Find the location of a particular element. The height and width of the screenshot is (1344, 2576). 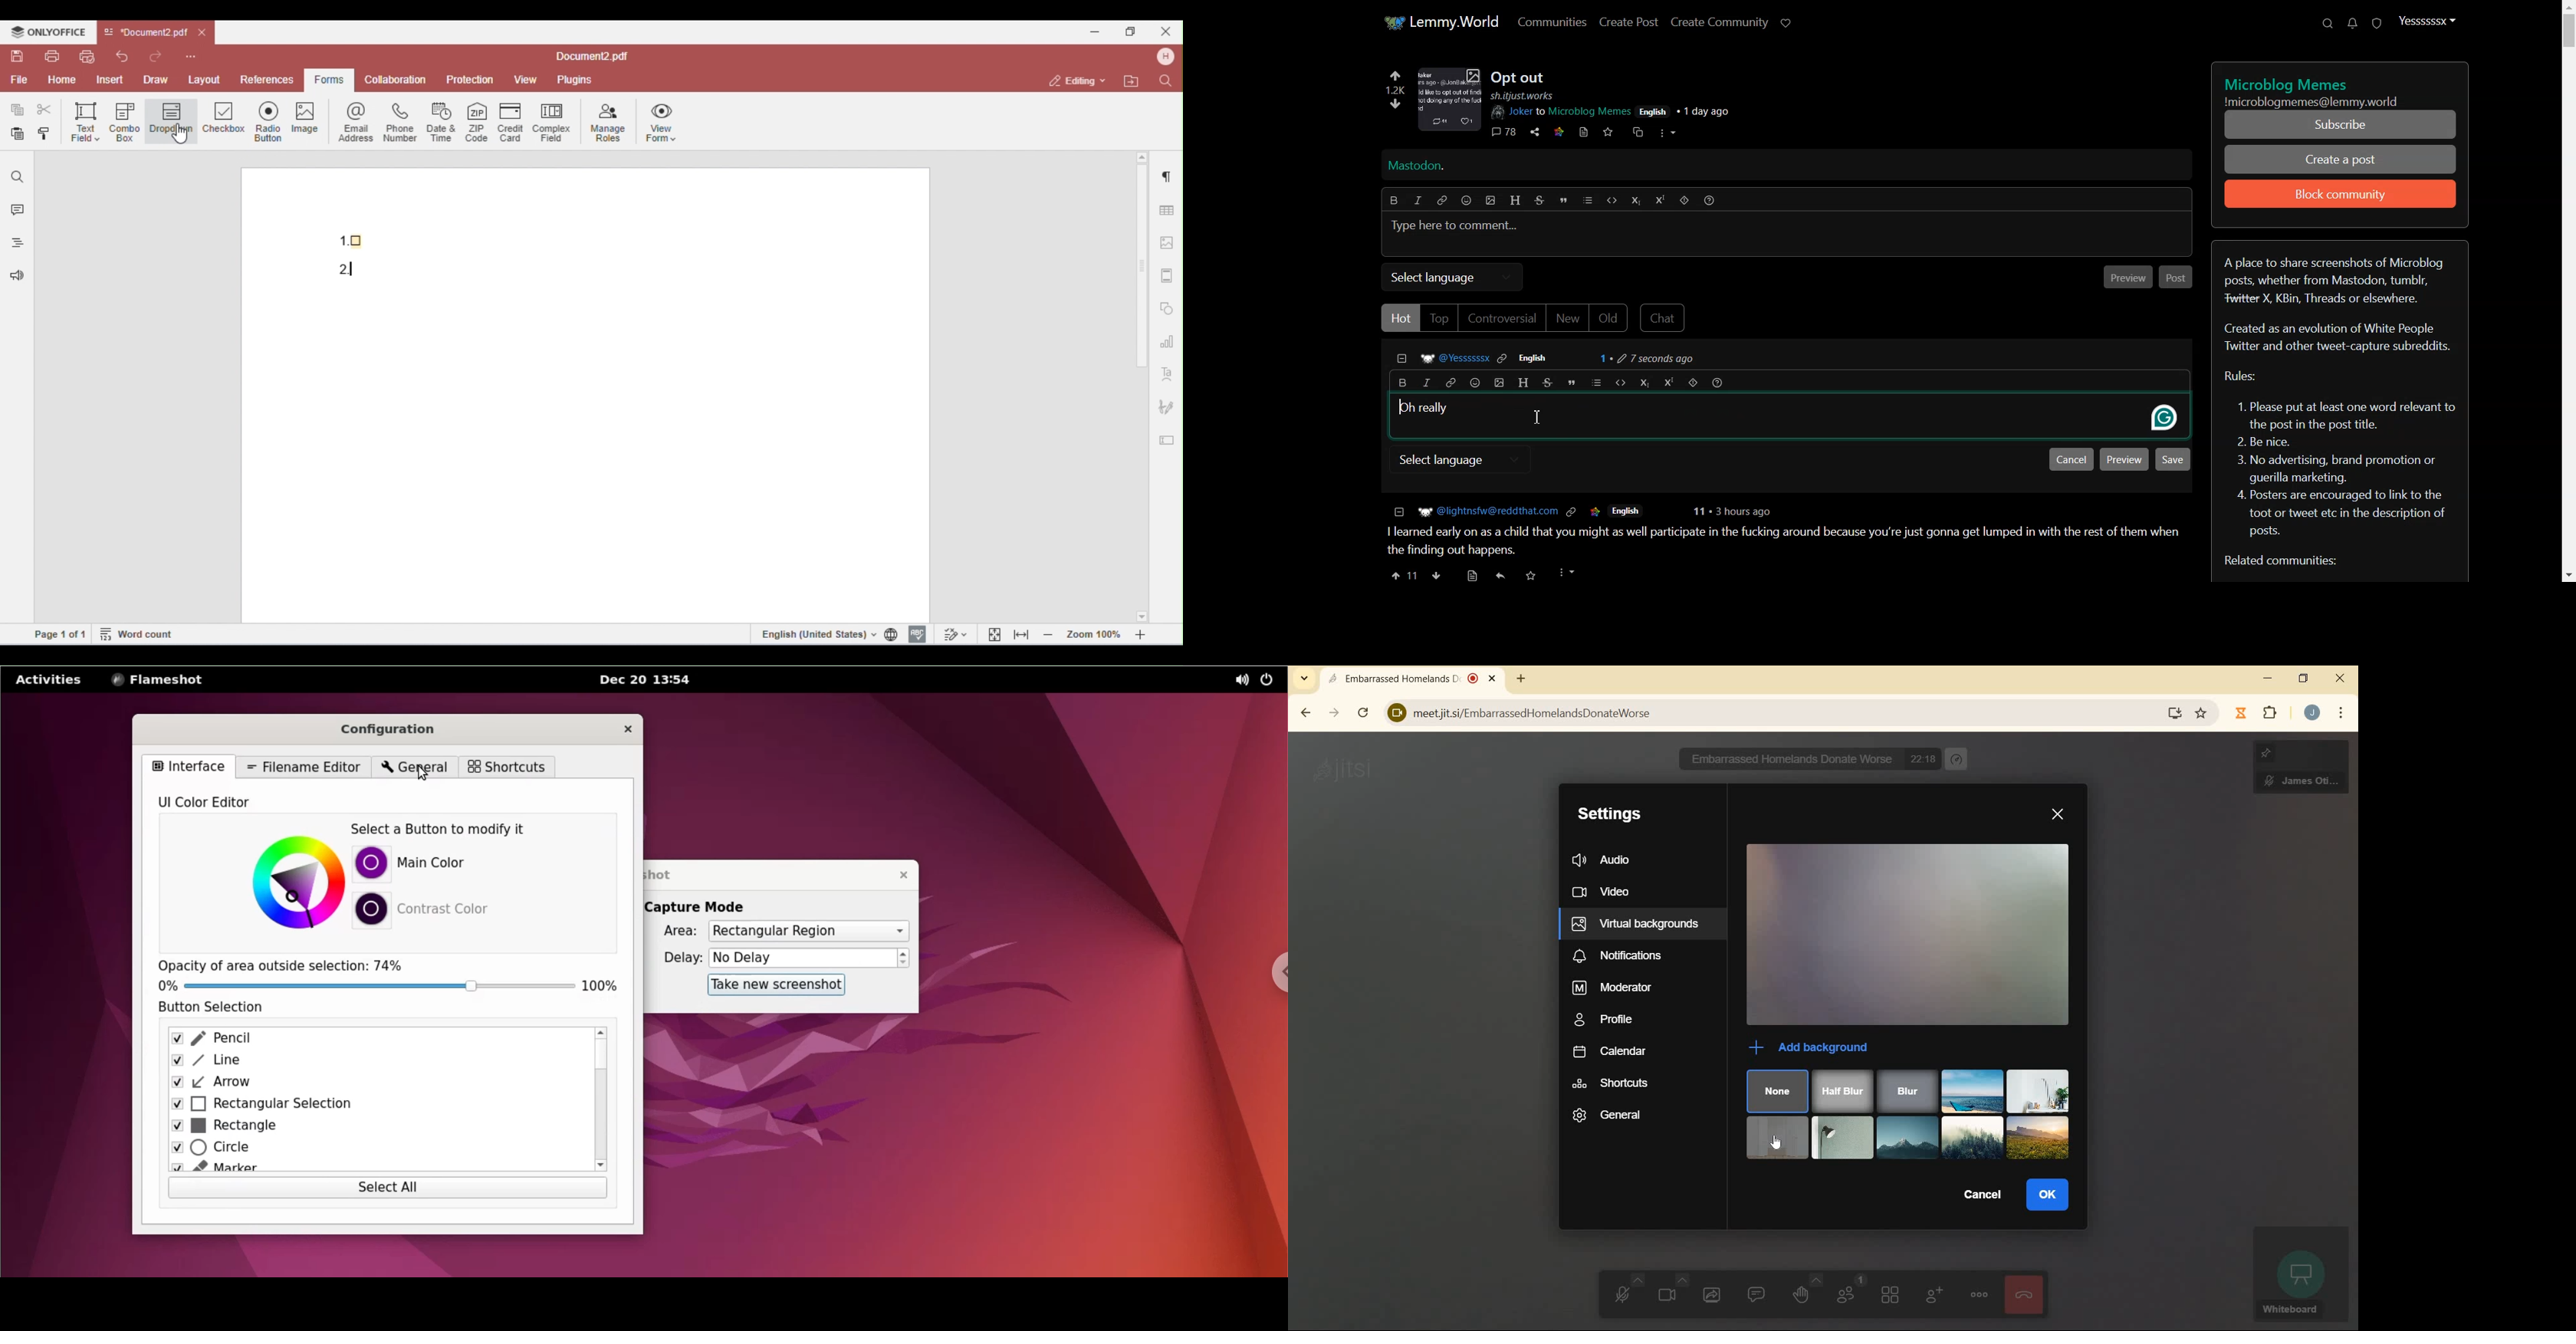

Create Post is located at coordinates (1629, 21).